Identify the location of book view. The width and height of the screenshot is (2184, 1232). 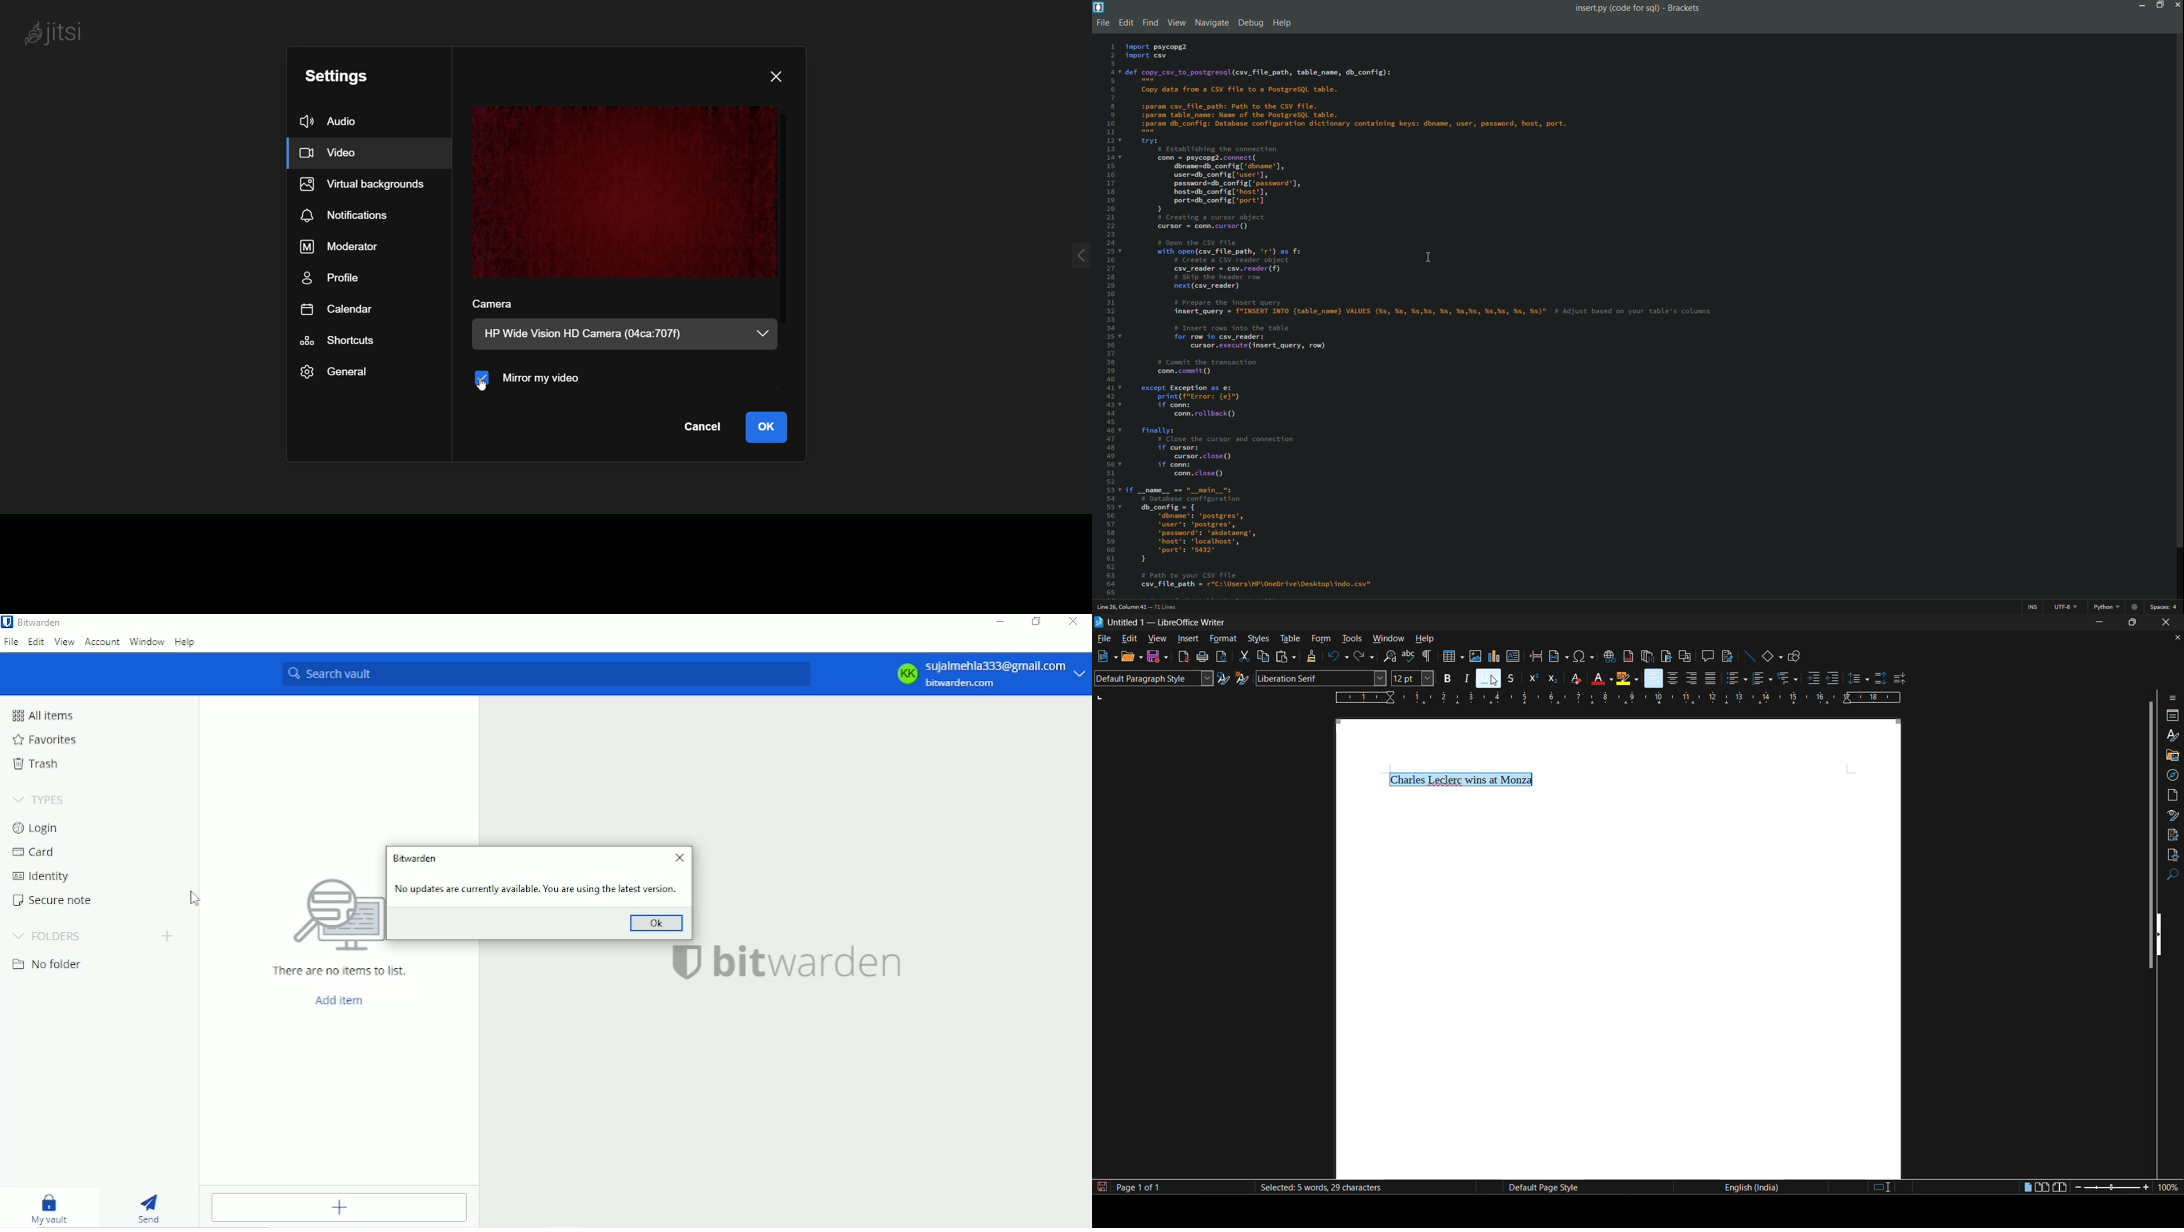
(2059, 1188).